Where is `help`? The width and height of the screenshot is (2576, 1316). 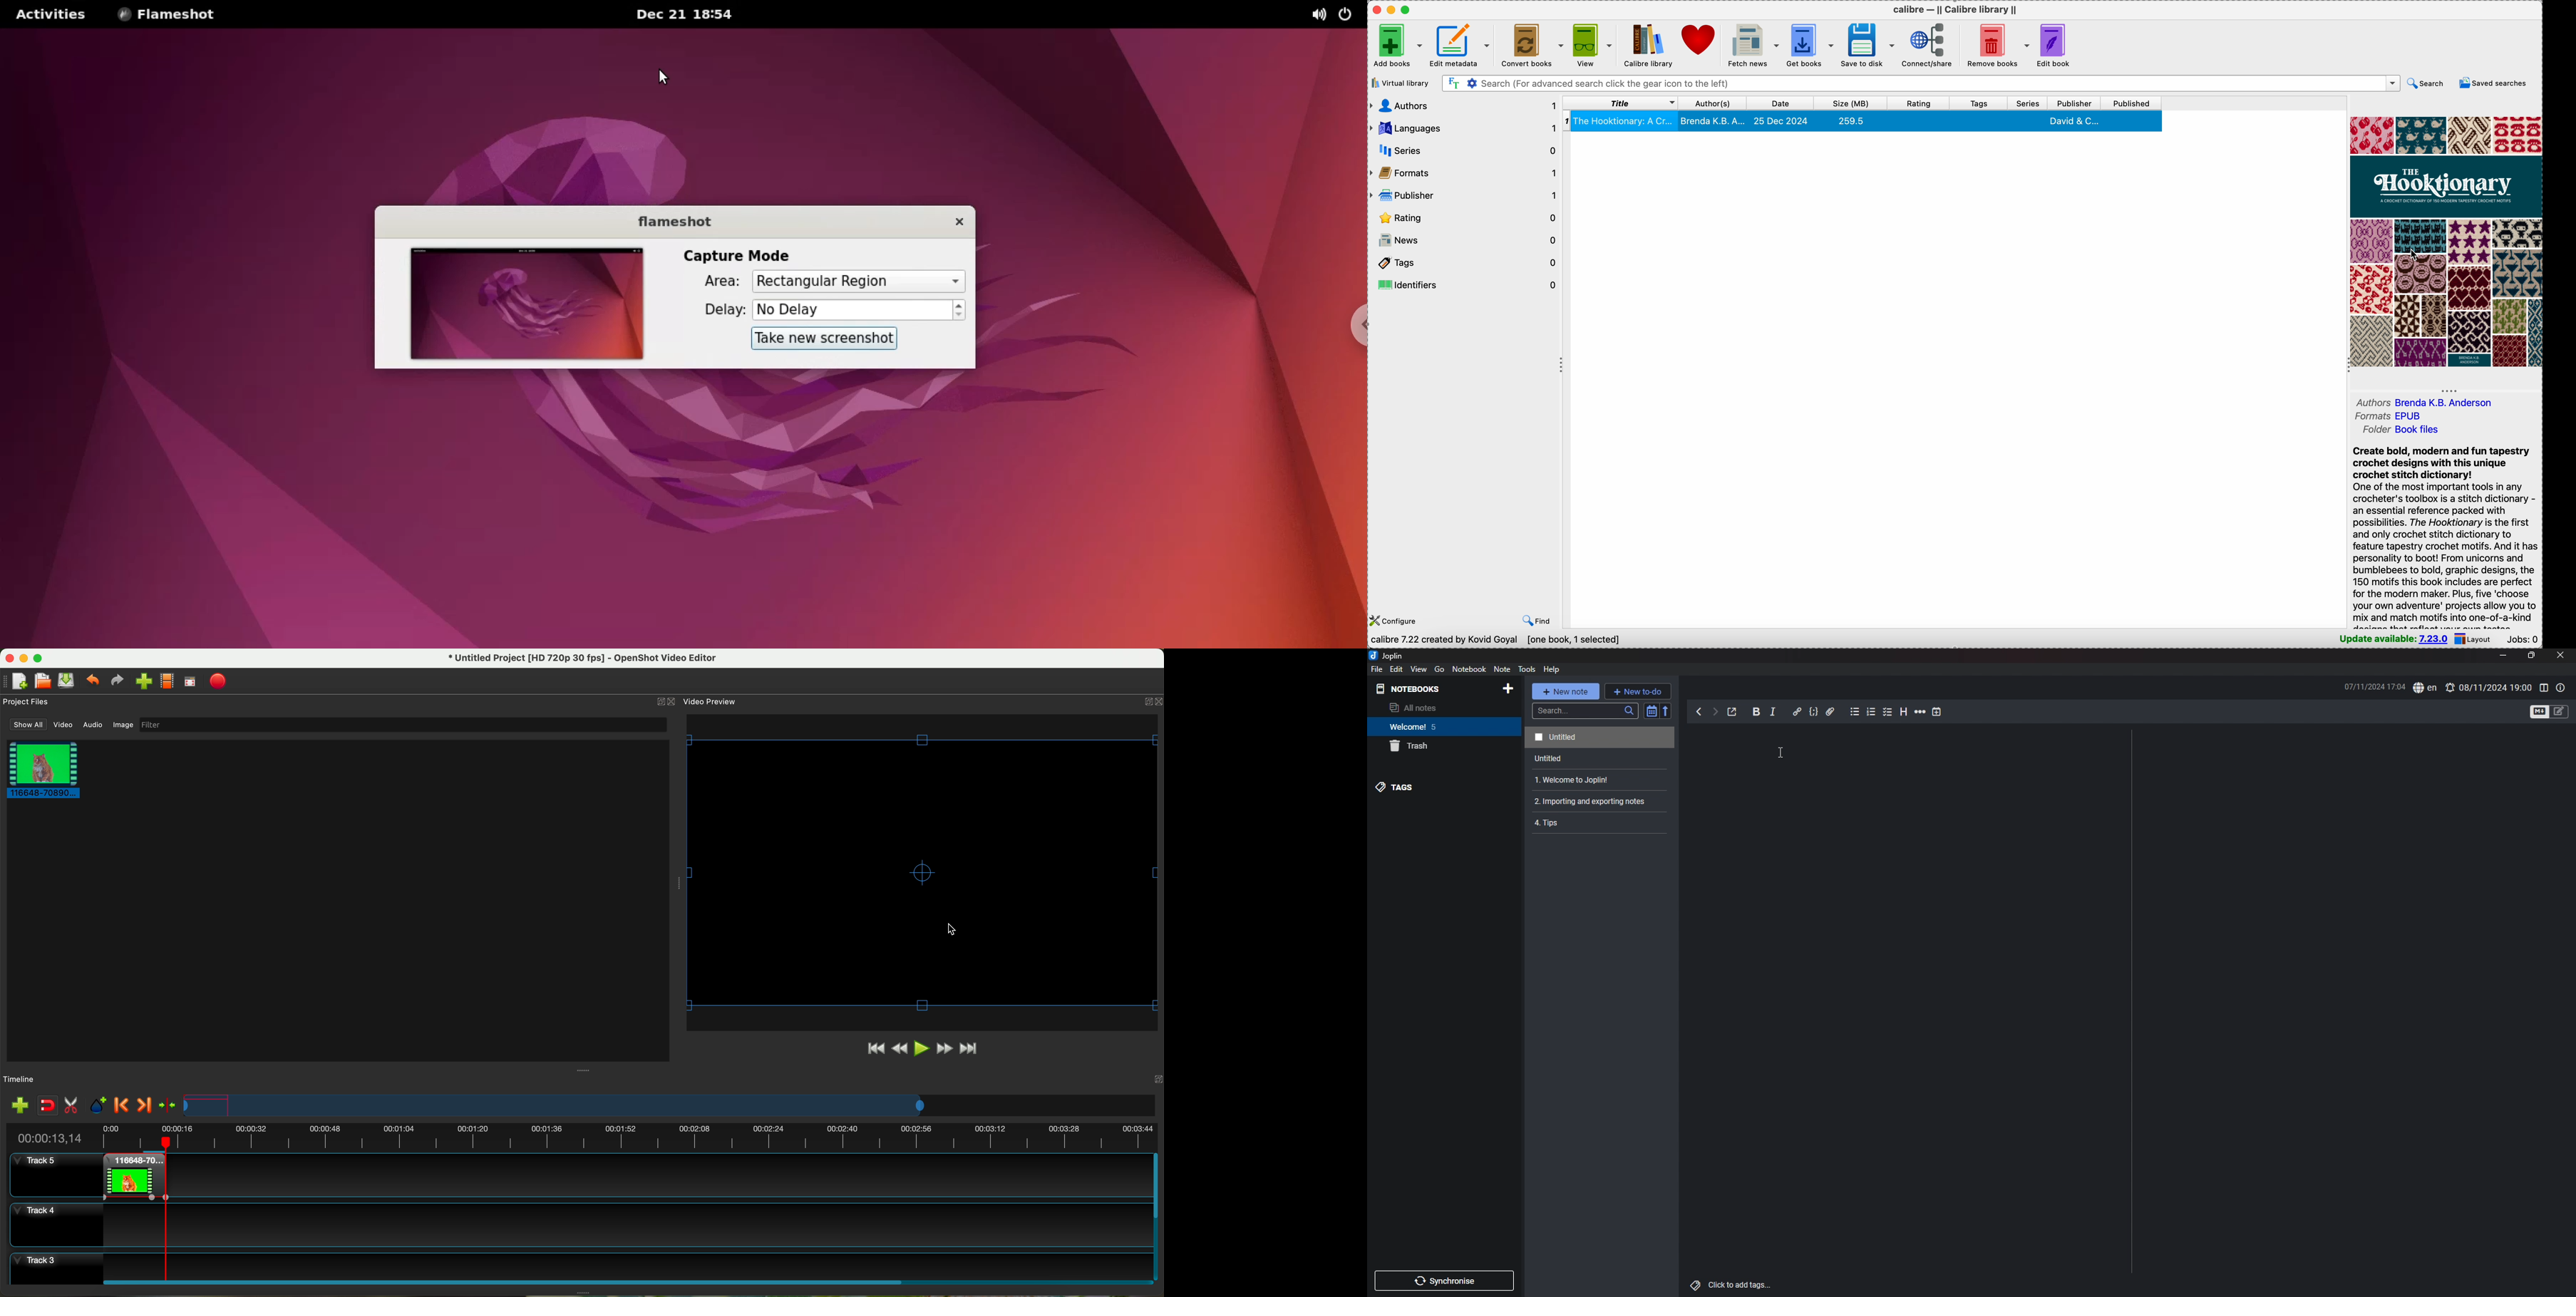 help is located at coordinates (1553, 670).